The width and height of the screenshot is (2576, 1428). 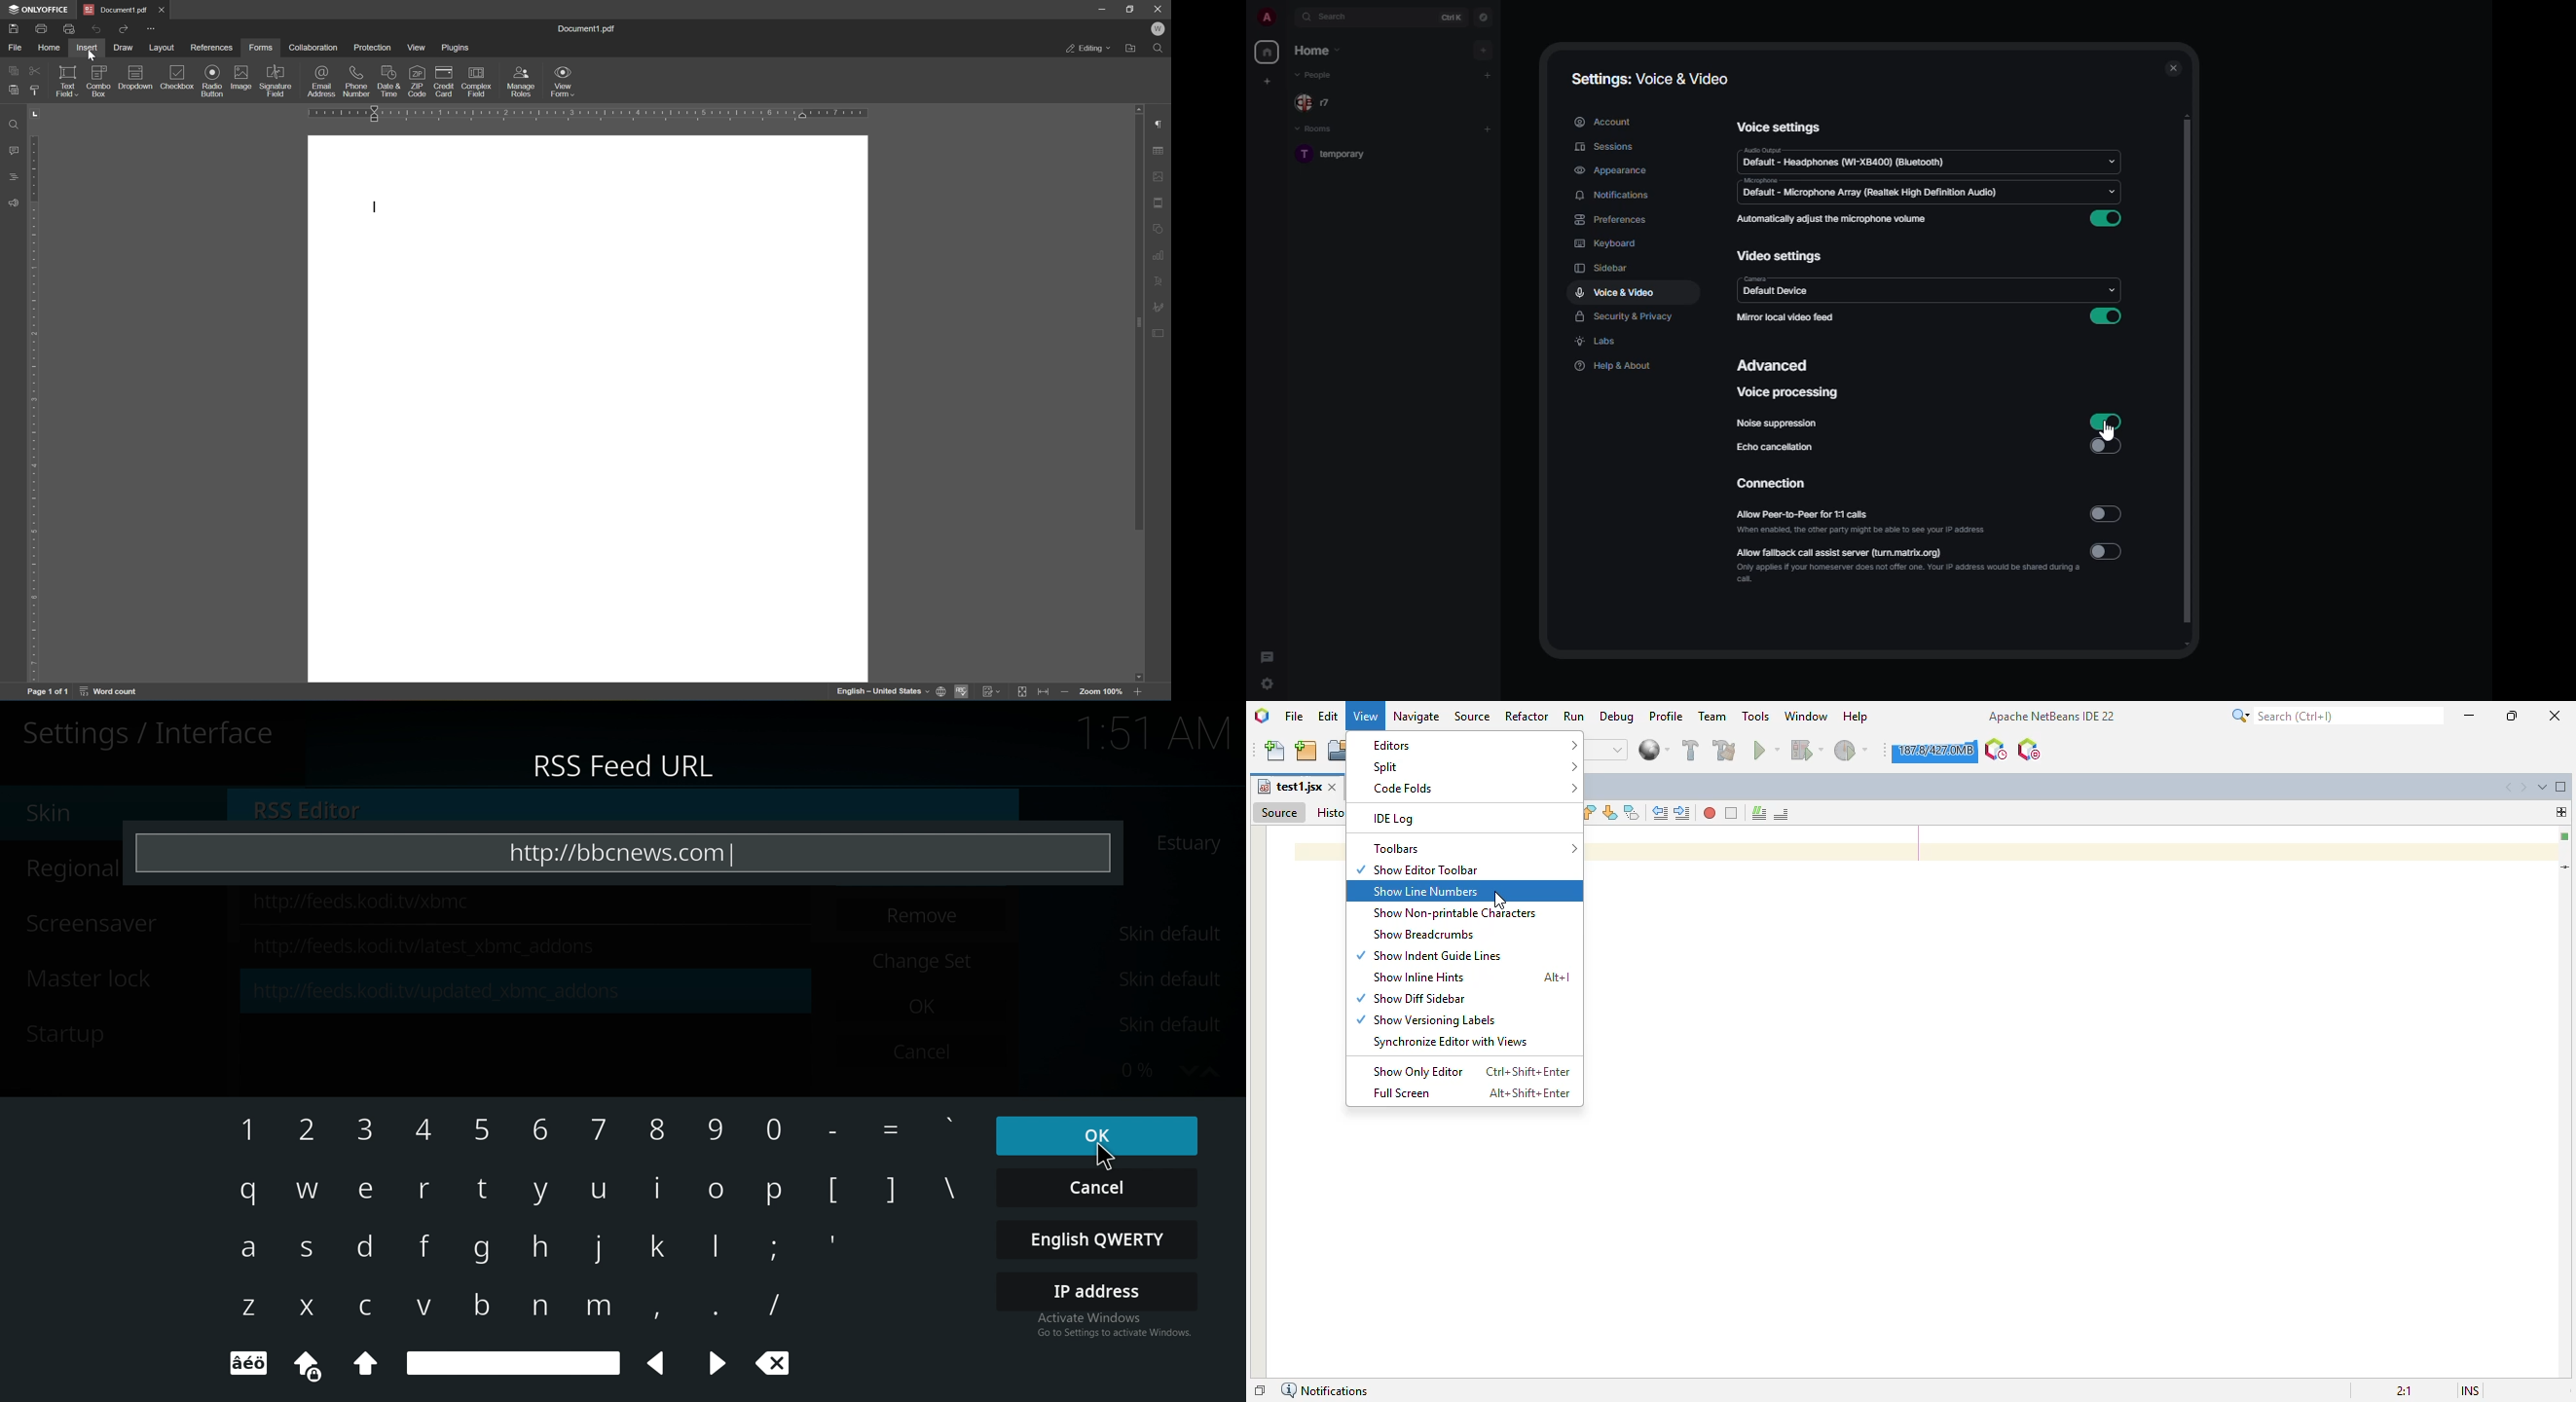 I want to click on a, so click(x=248, y=1248).